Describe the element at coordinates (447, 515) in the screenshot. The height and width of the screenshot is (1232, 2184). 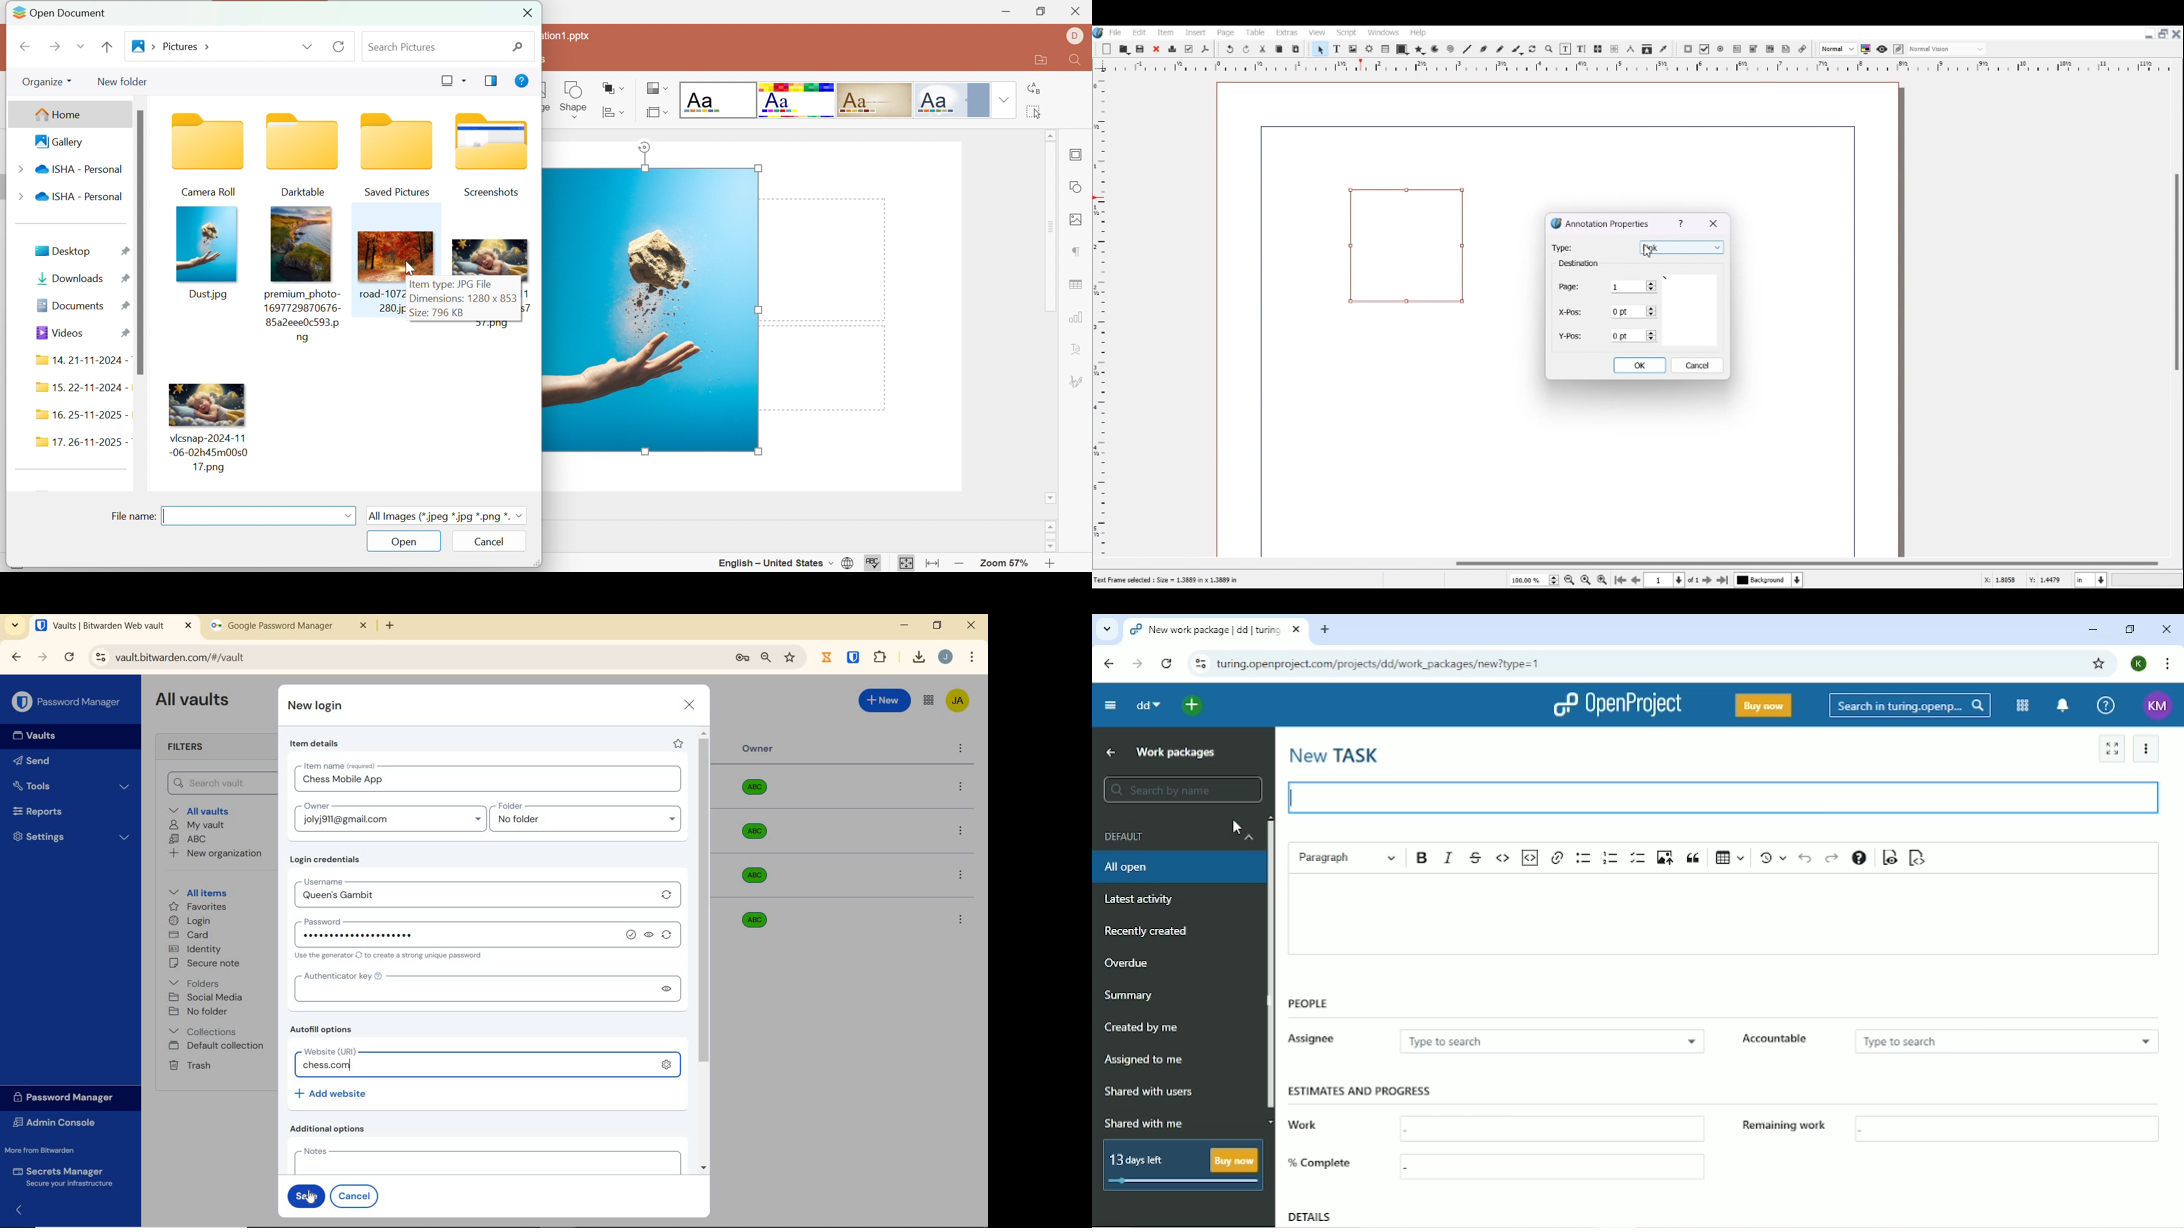
I see `All images (*.jpeg *.jpg *.png)` at that location.